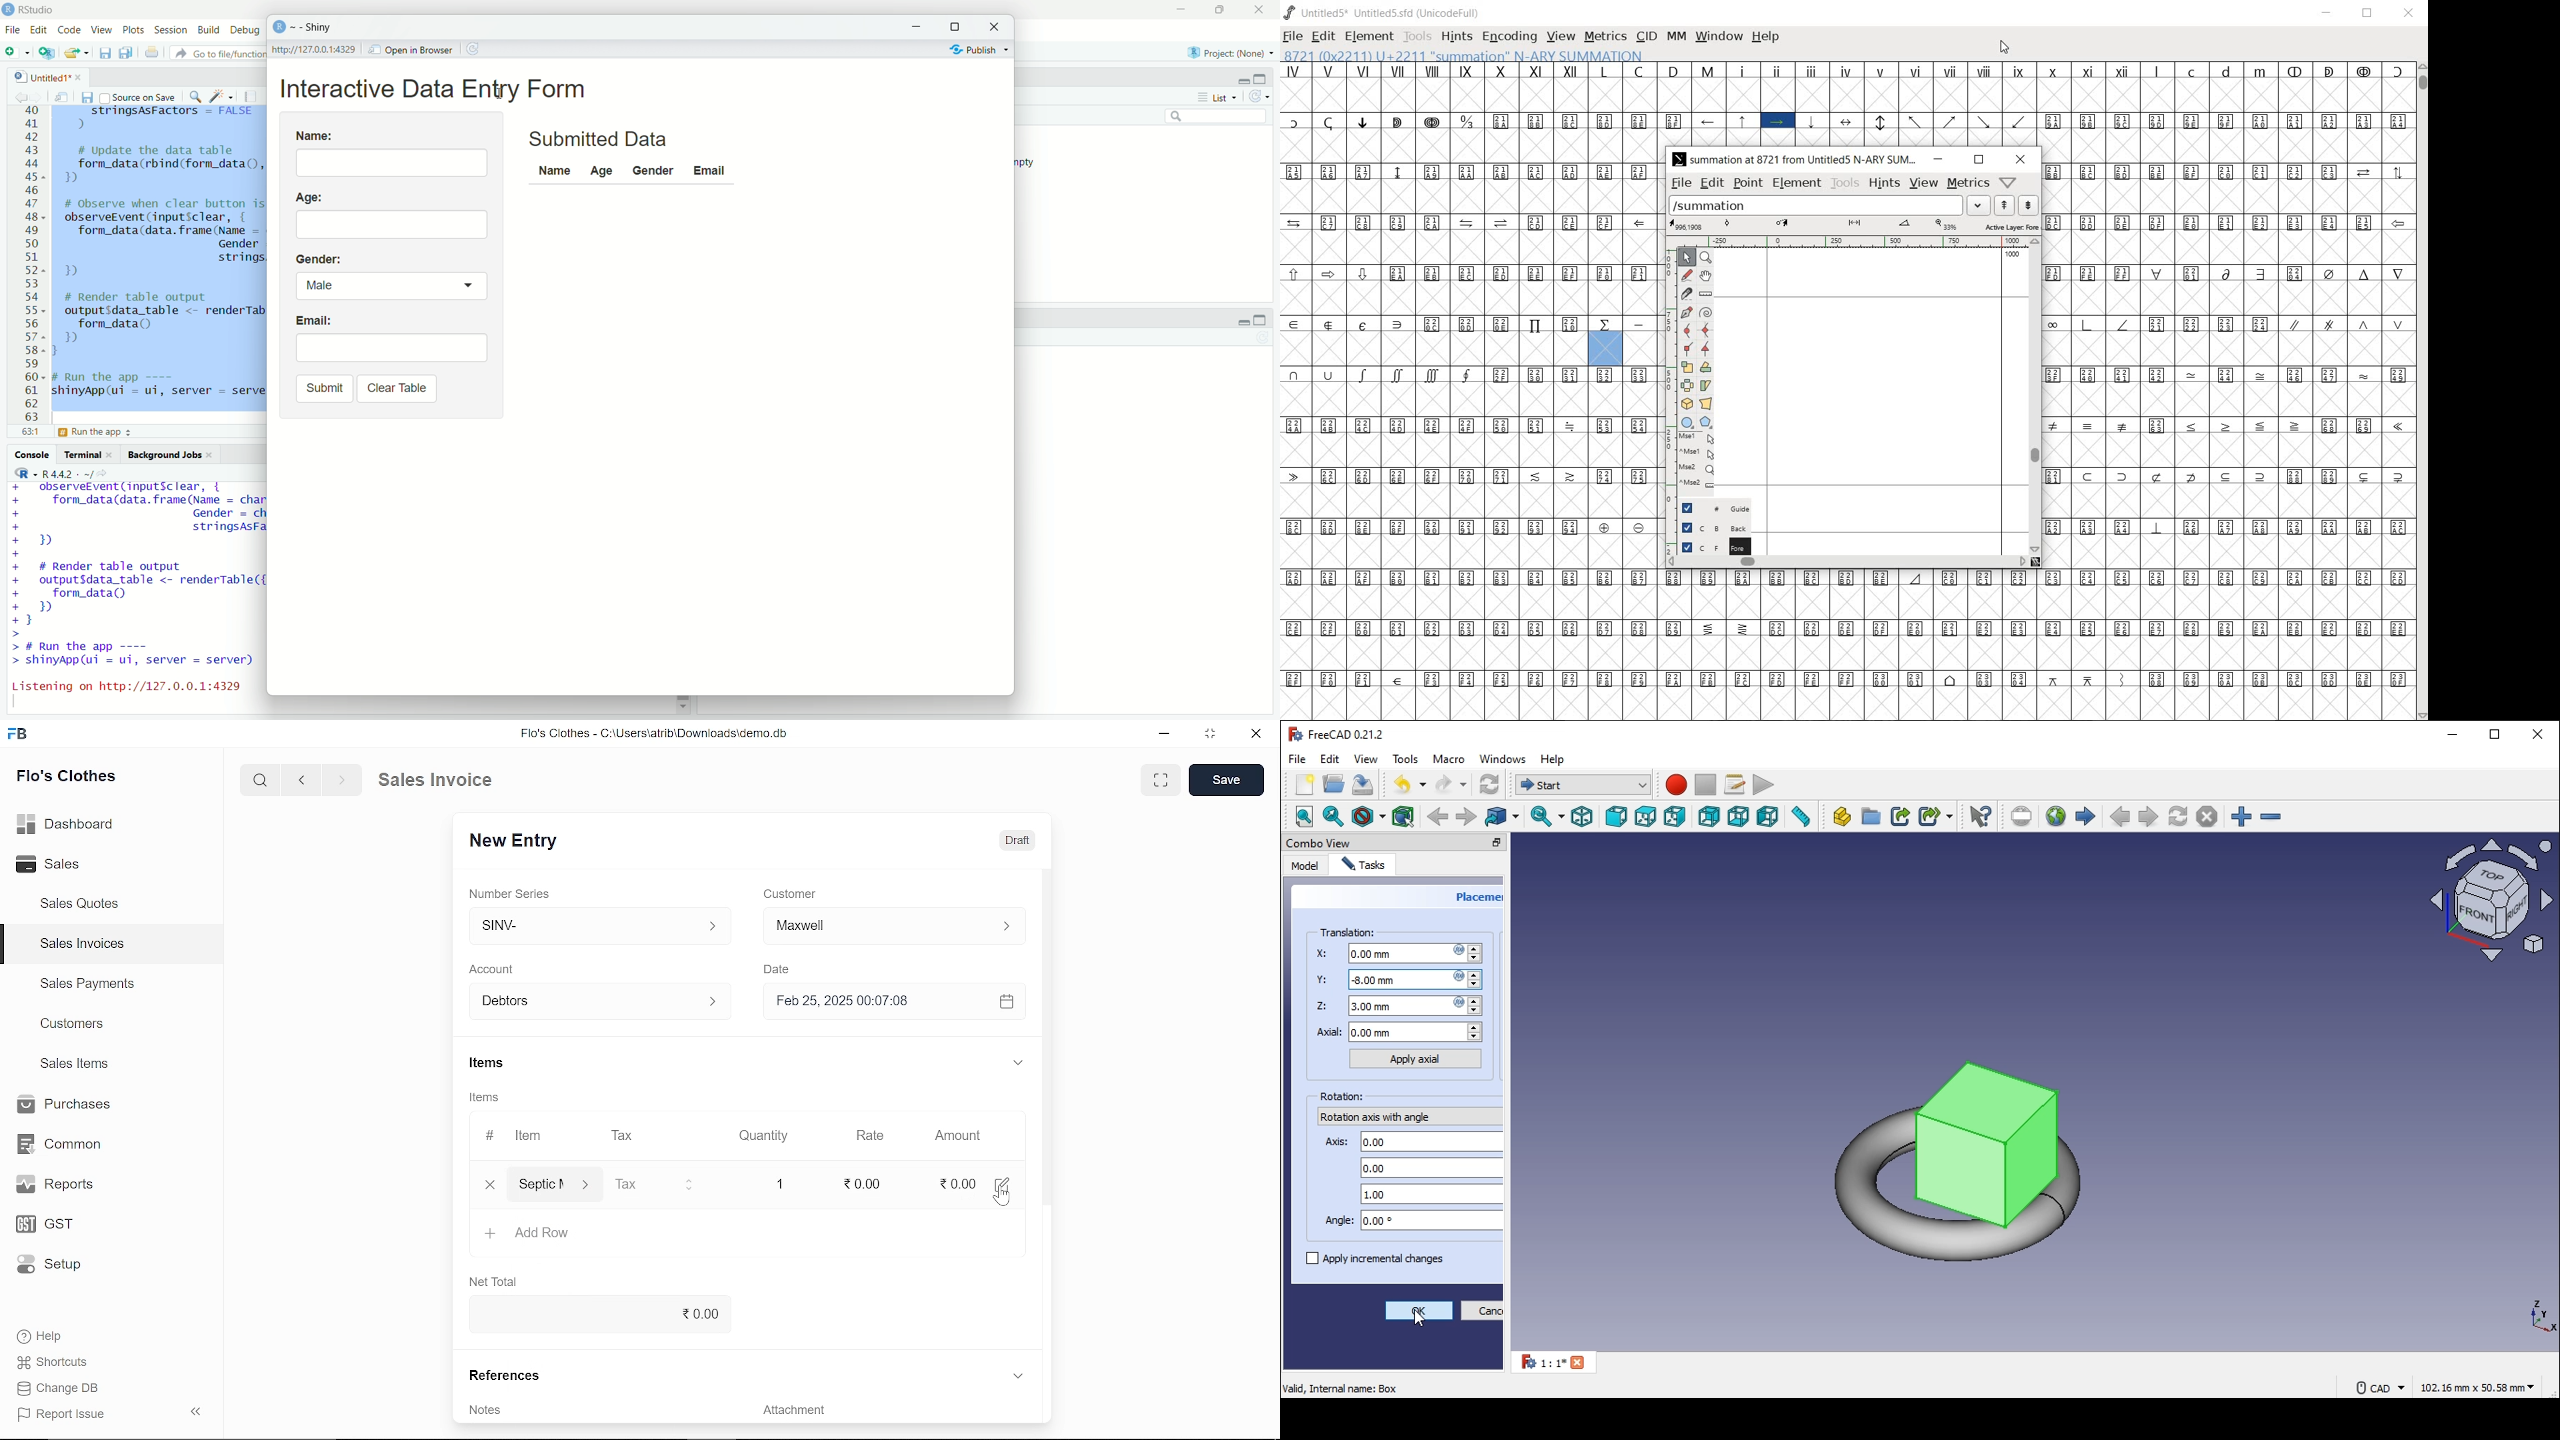 Image resolution: width=2576 pixels, height=1456 pixels. Describe the element at coordinates (263, 781) in the screenshot. I see `search` at that location.